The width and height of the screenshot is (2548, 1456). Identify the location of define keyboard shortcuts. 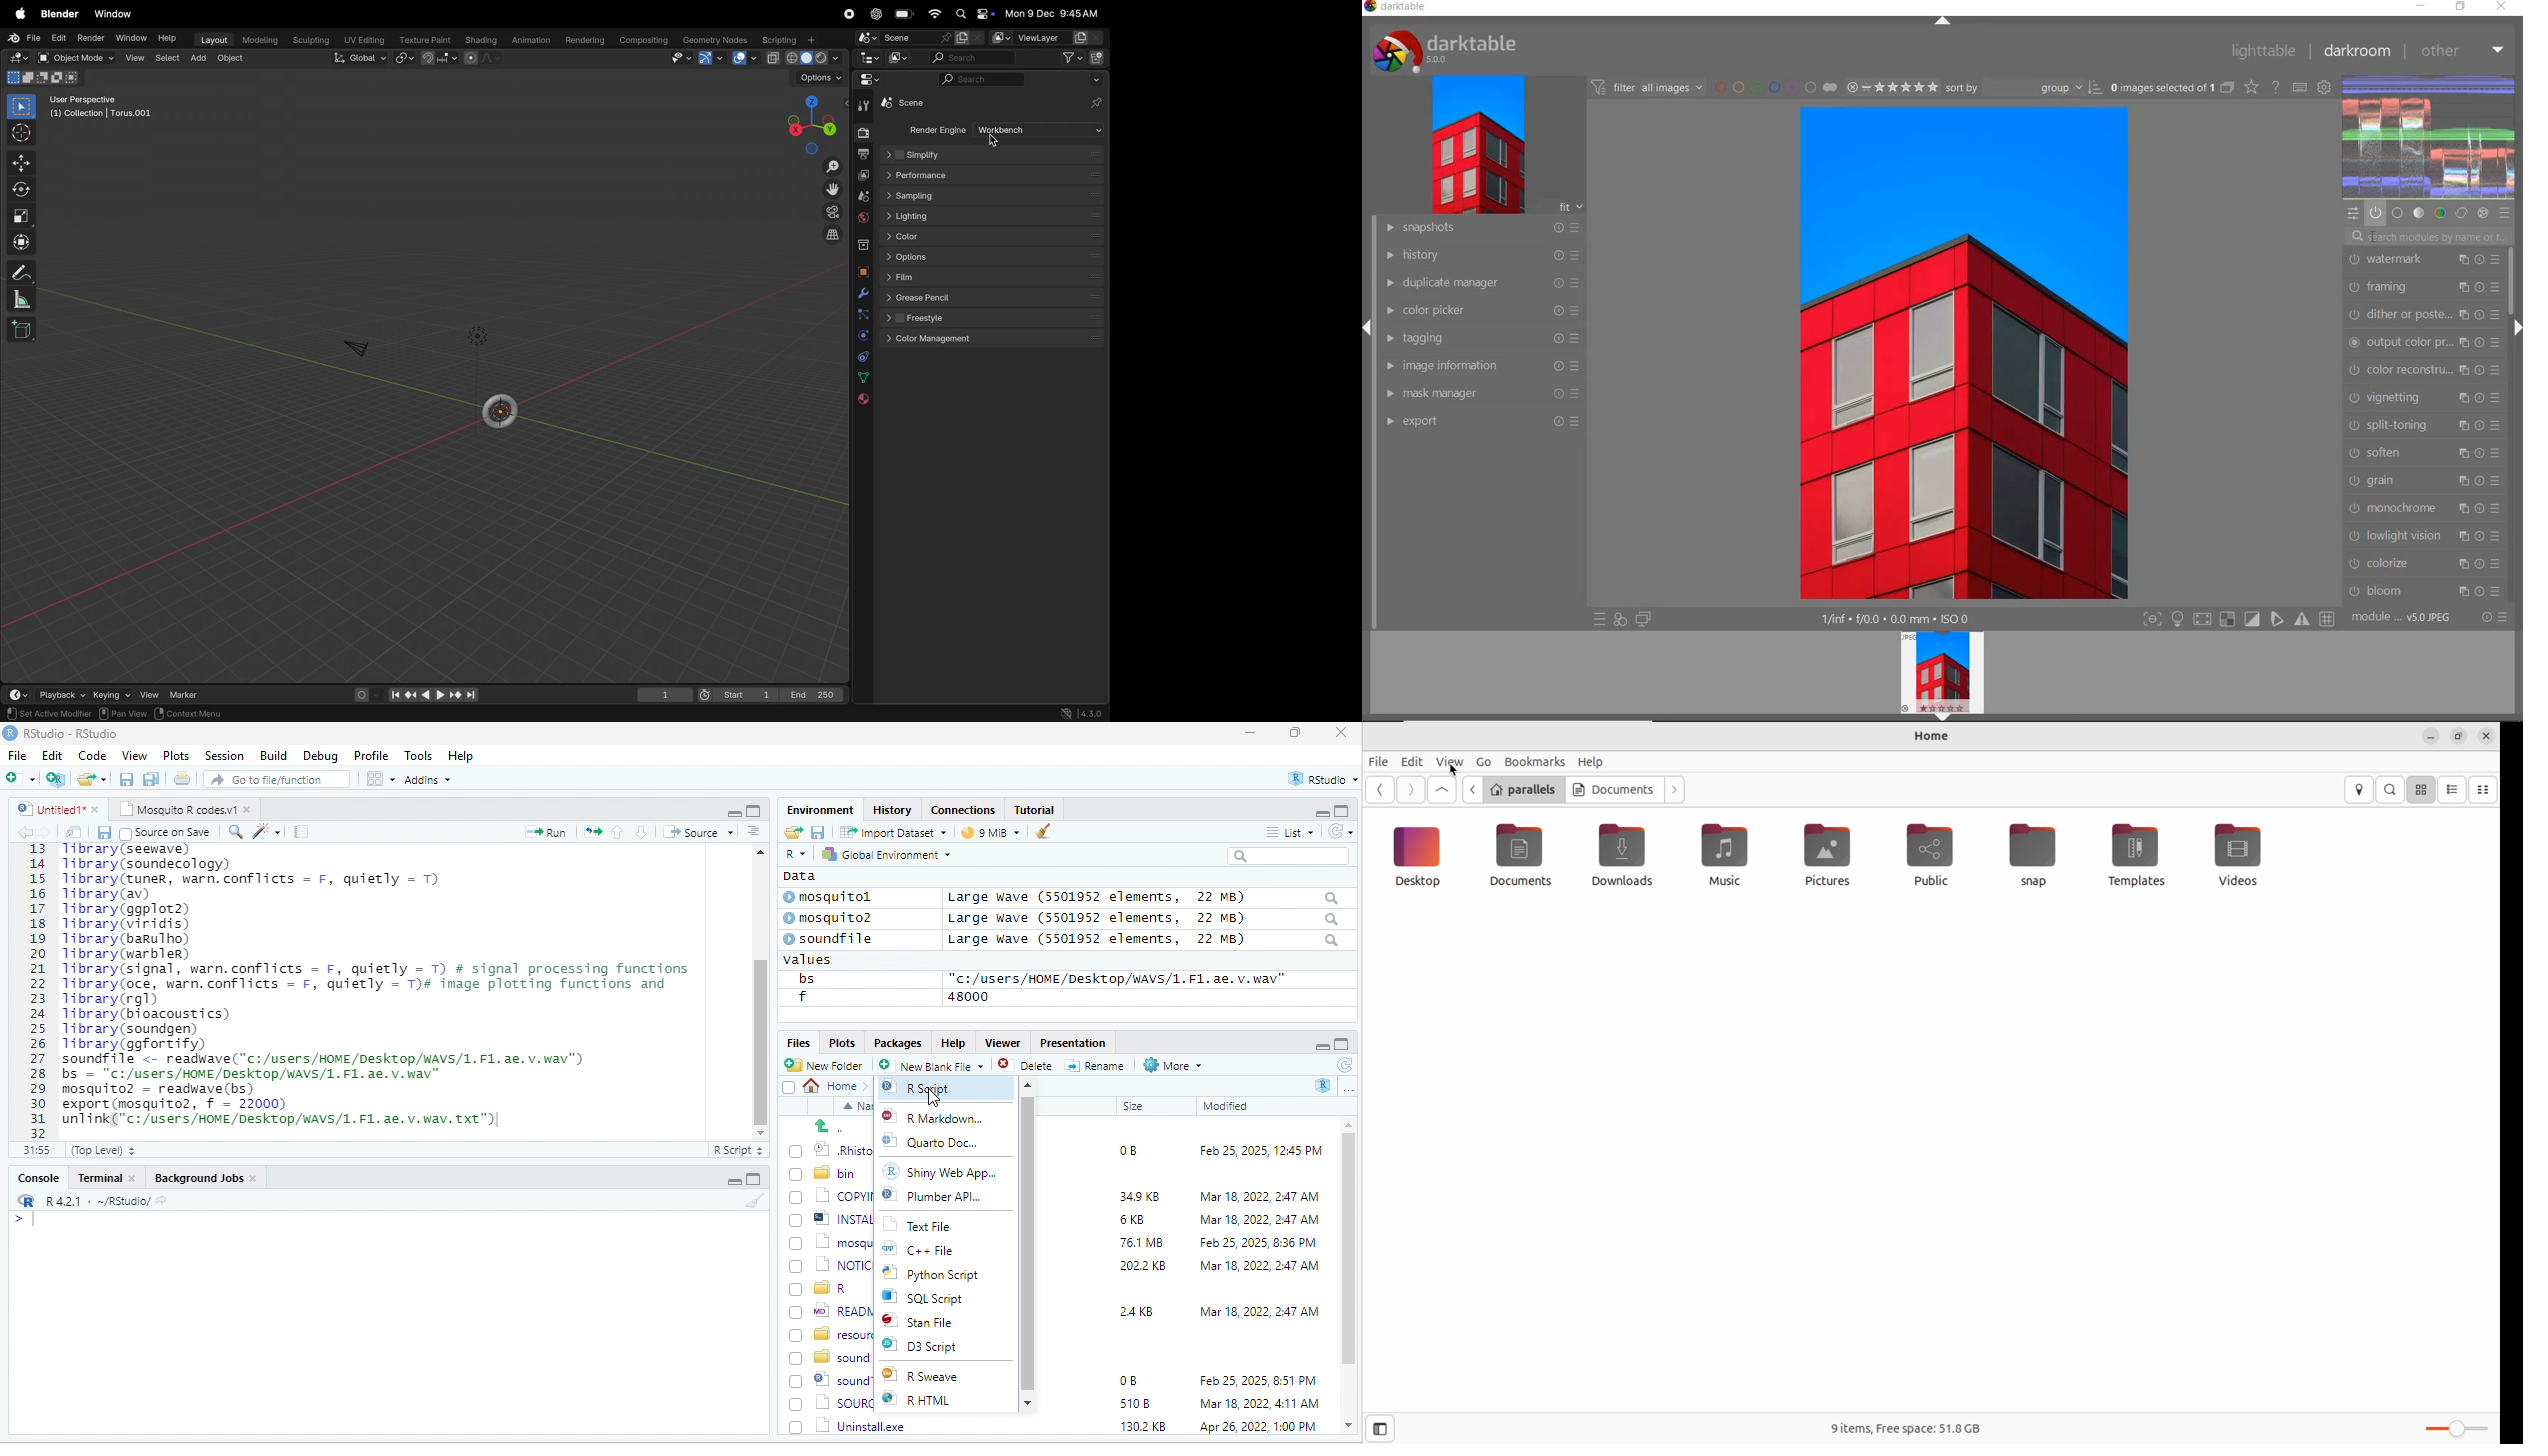
(2301, 87).